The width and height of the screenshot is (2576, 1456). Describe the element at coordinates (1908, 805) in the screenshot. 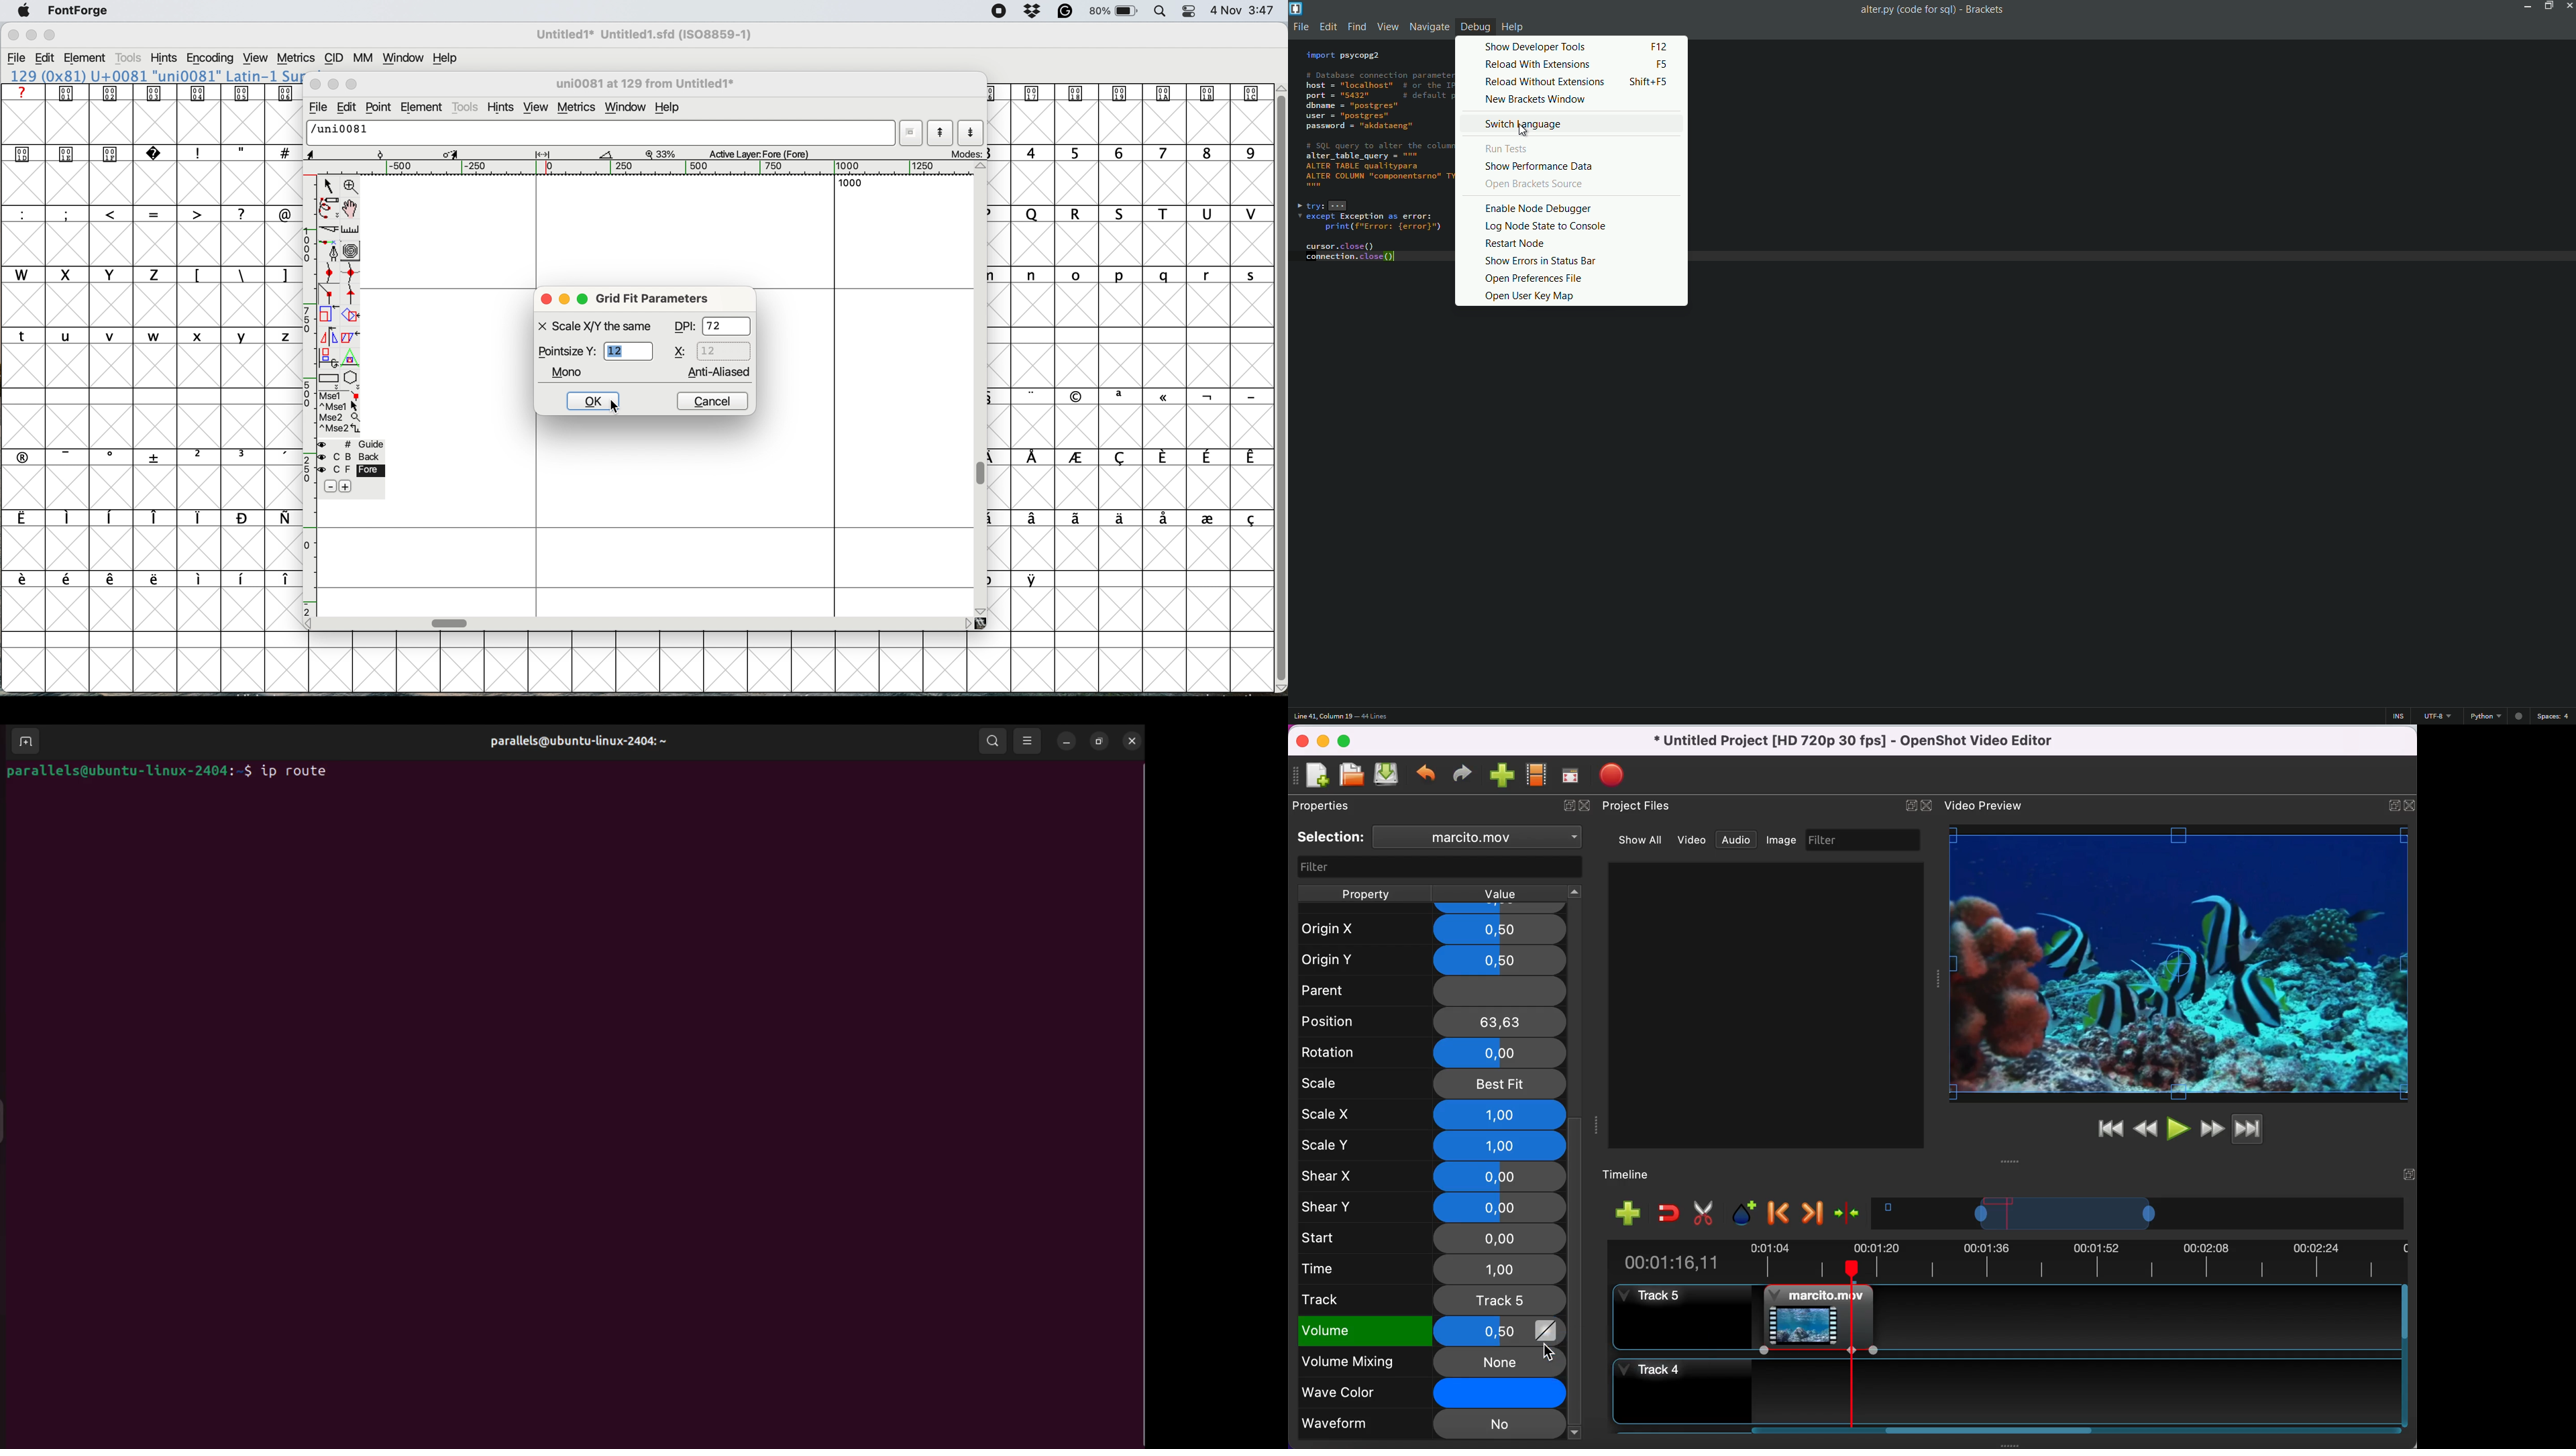

I see `expand/hide` at that location.